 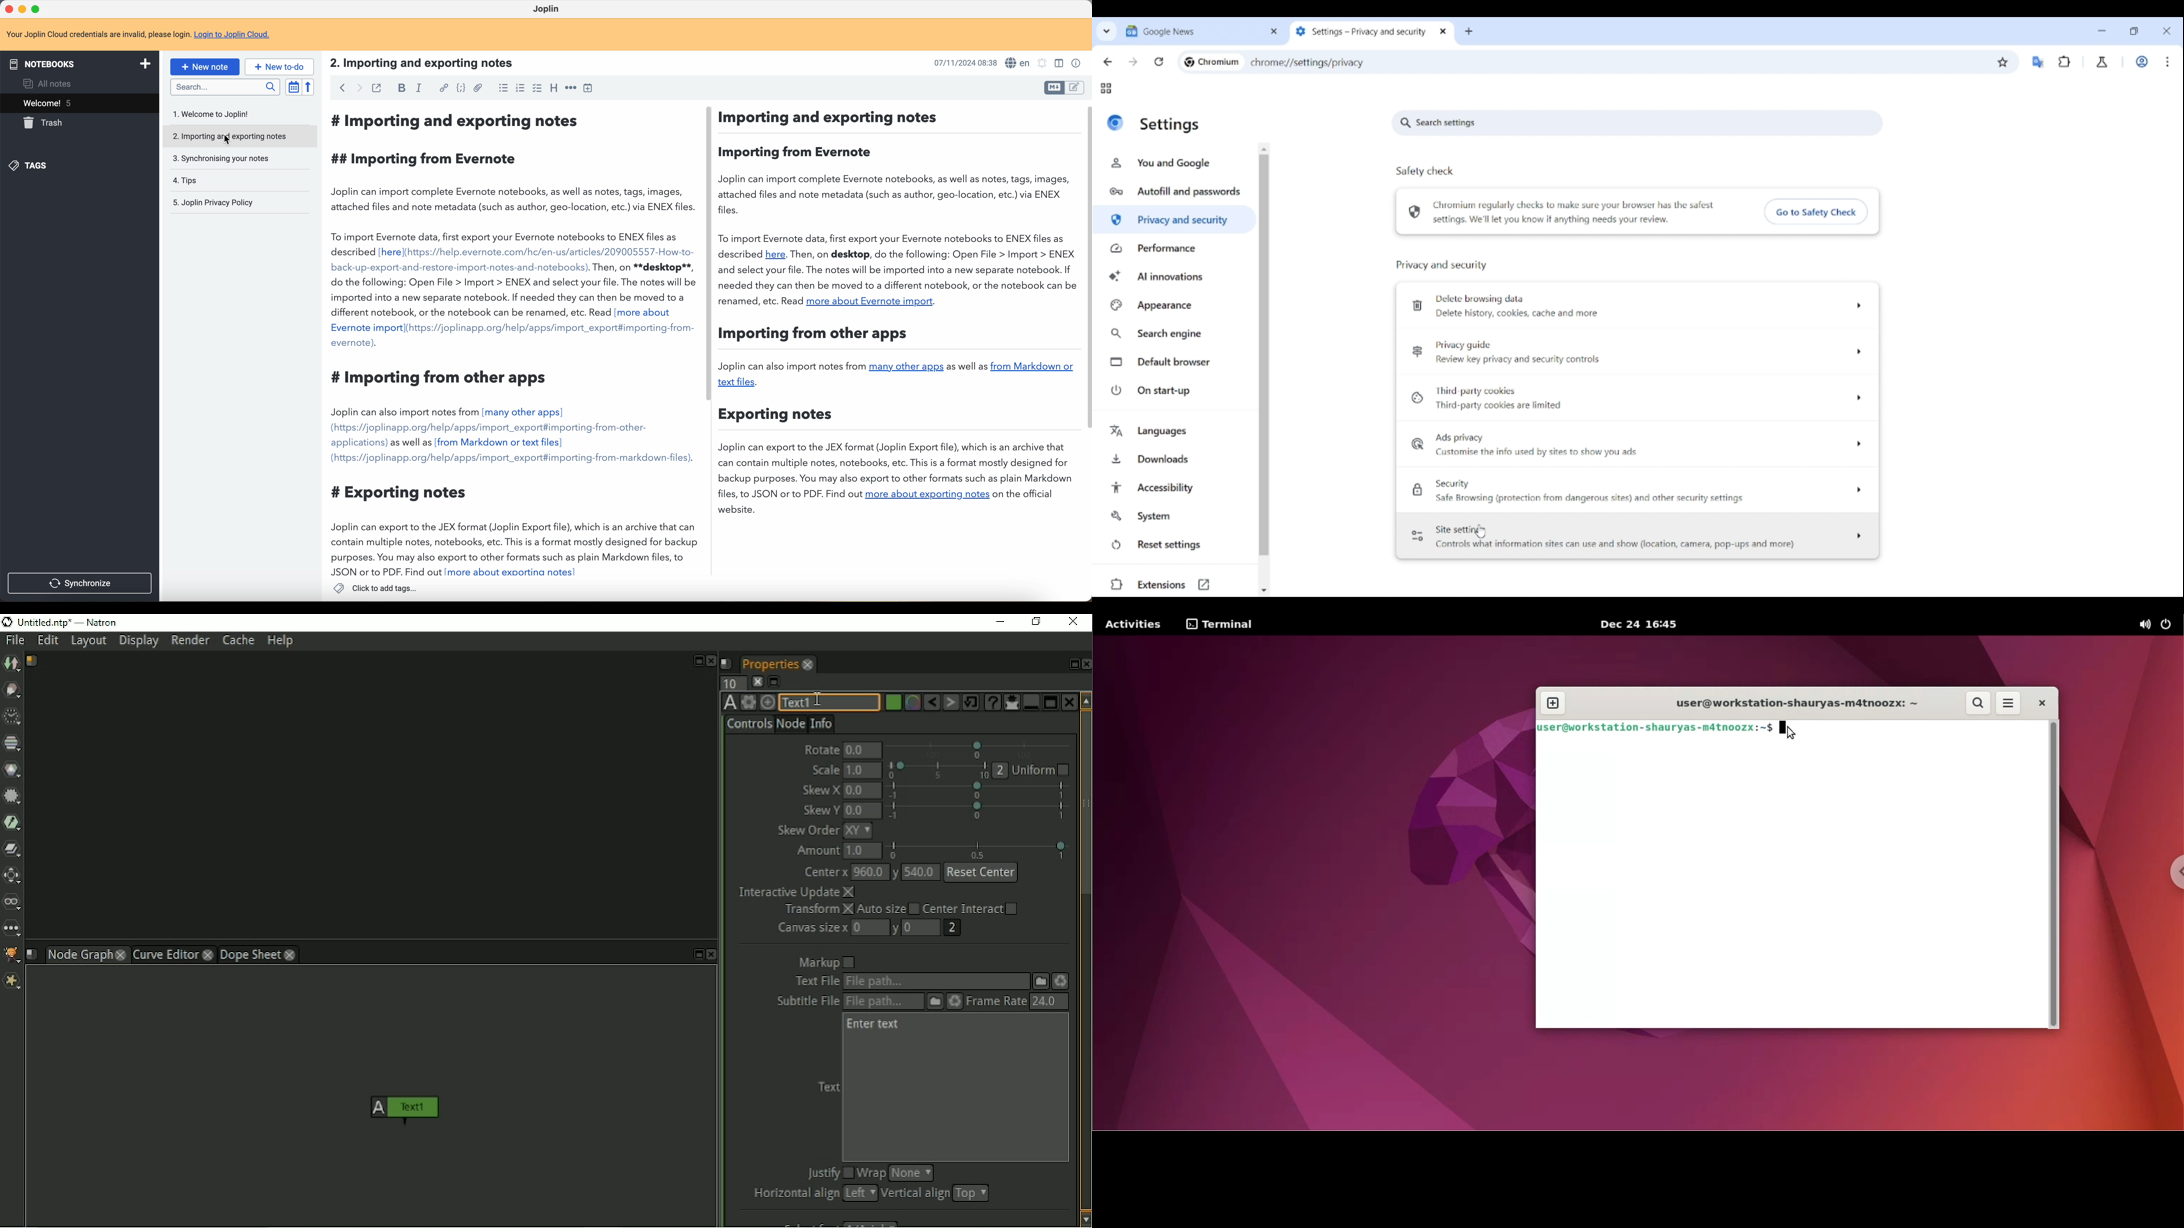 I want to click on Third party cookie options , so click(x=1636, y=398).